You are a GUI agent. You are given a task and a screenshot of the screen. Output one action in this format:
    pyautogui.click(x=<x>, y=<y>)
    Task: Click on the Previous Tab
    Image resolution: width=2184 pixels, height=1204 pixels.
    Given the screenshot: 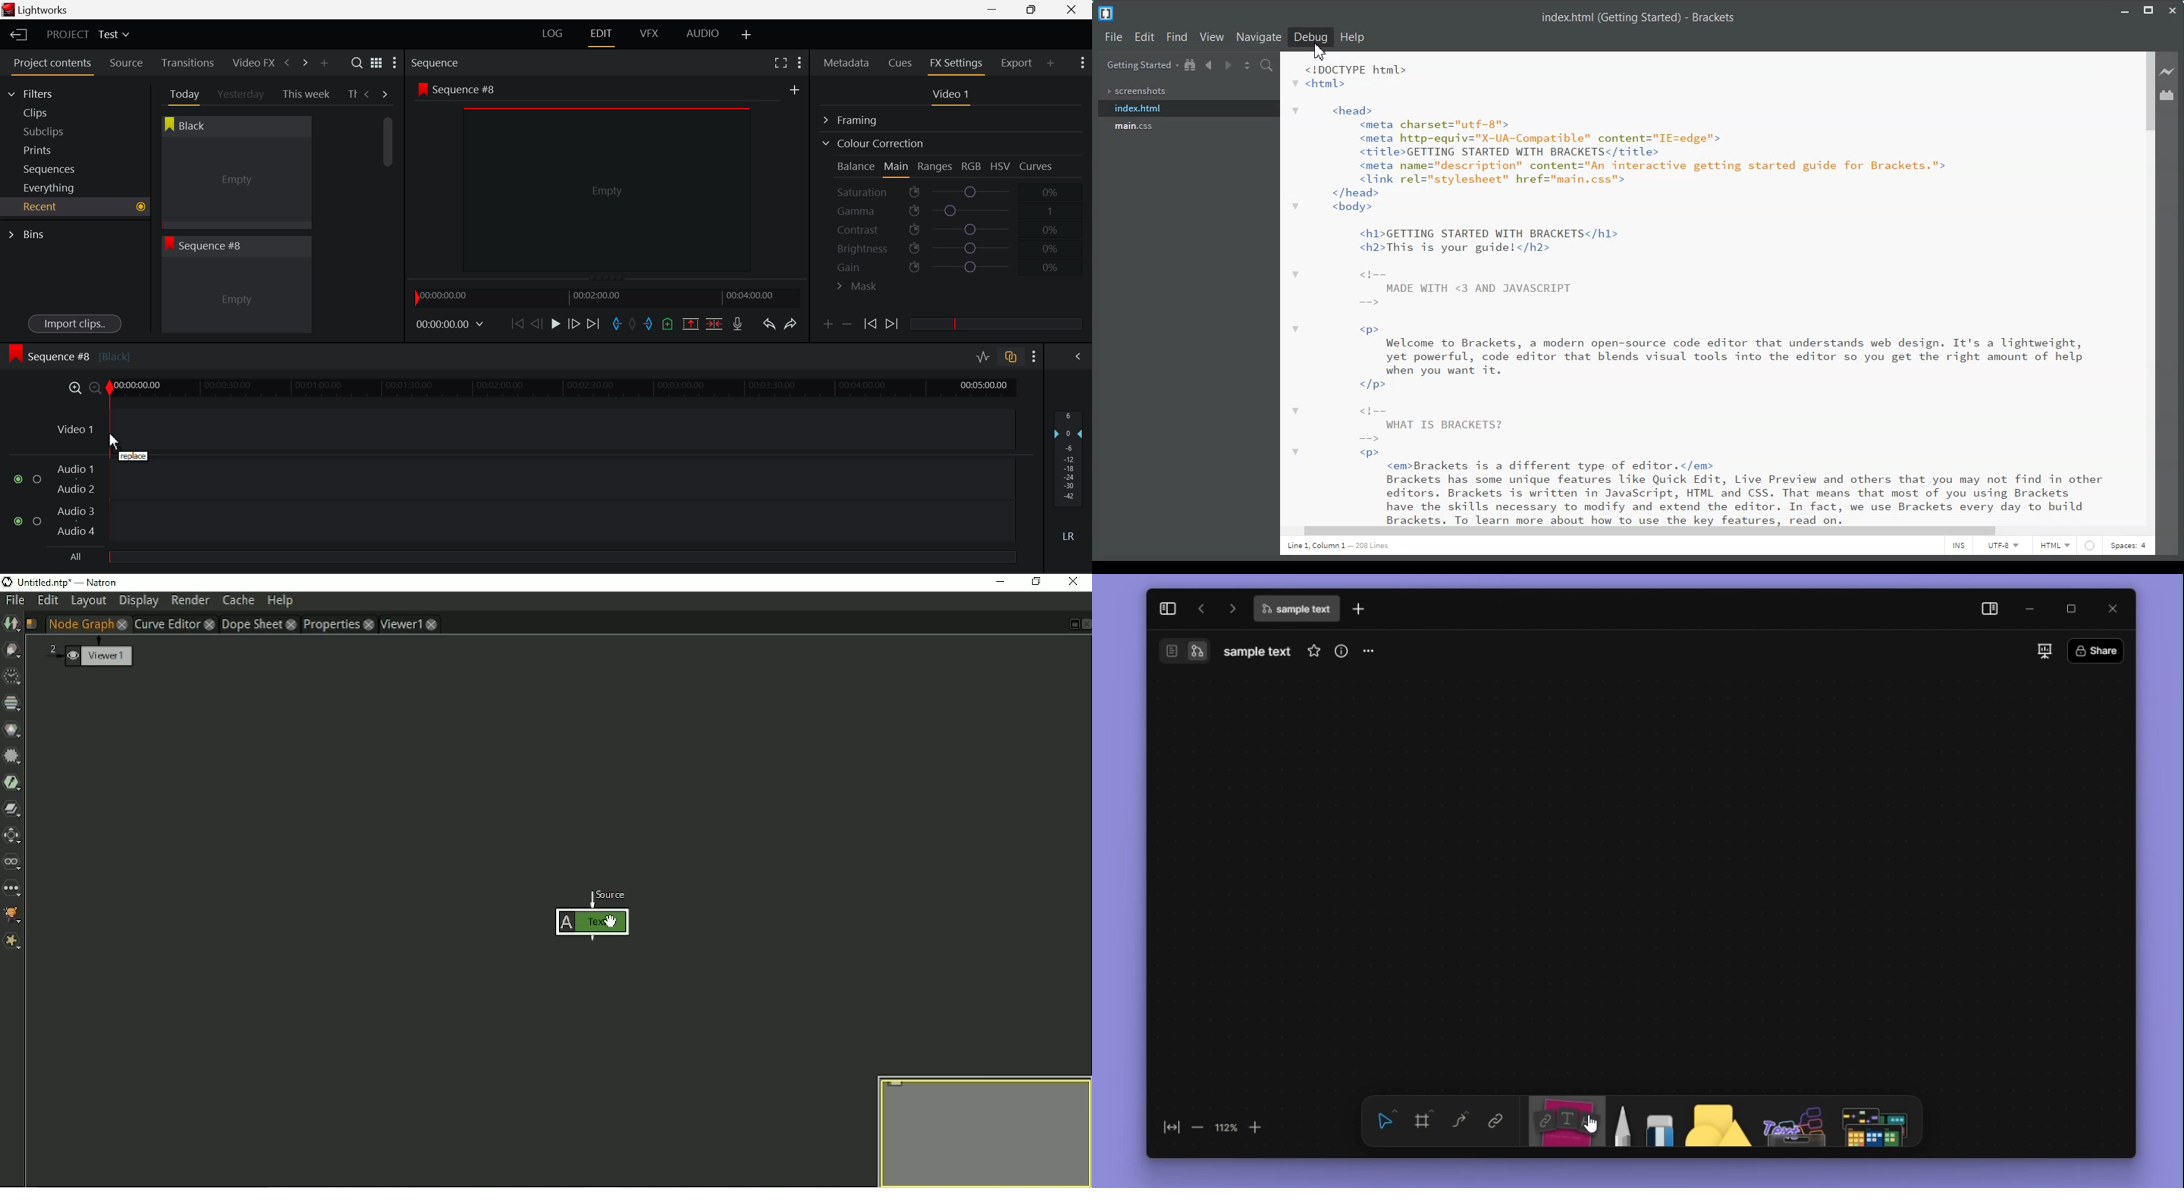 What is the action you would take?
    pyautogui.click(x=369, y=94)
    